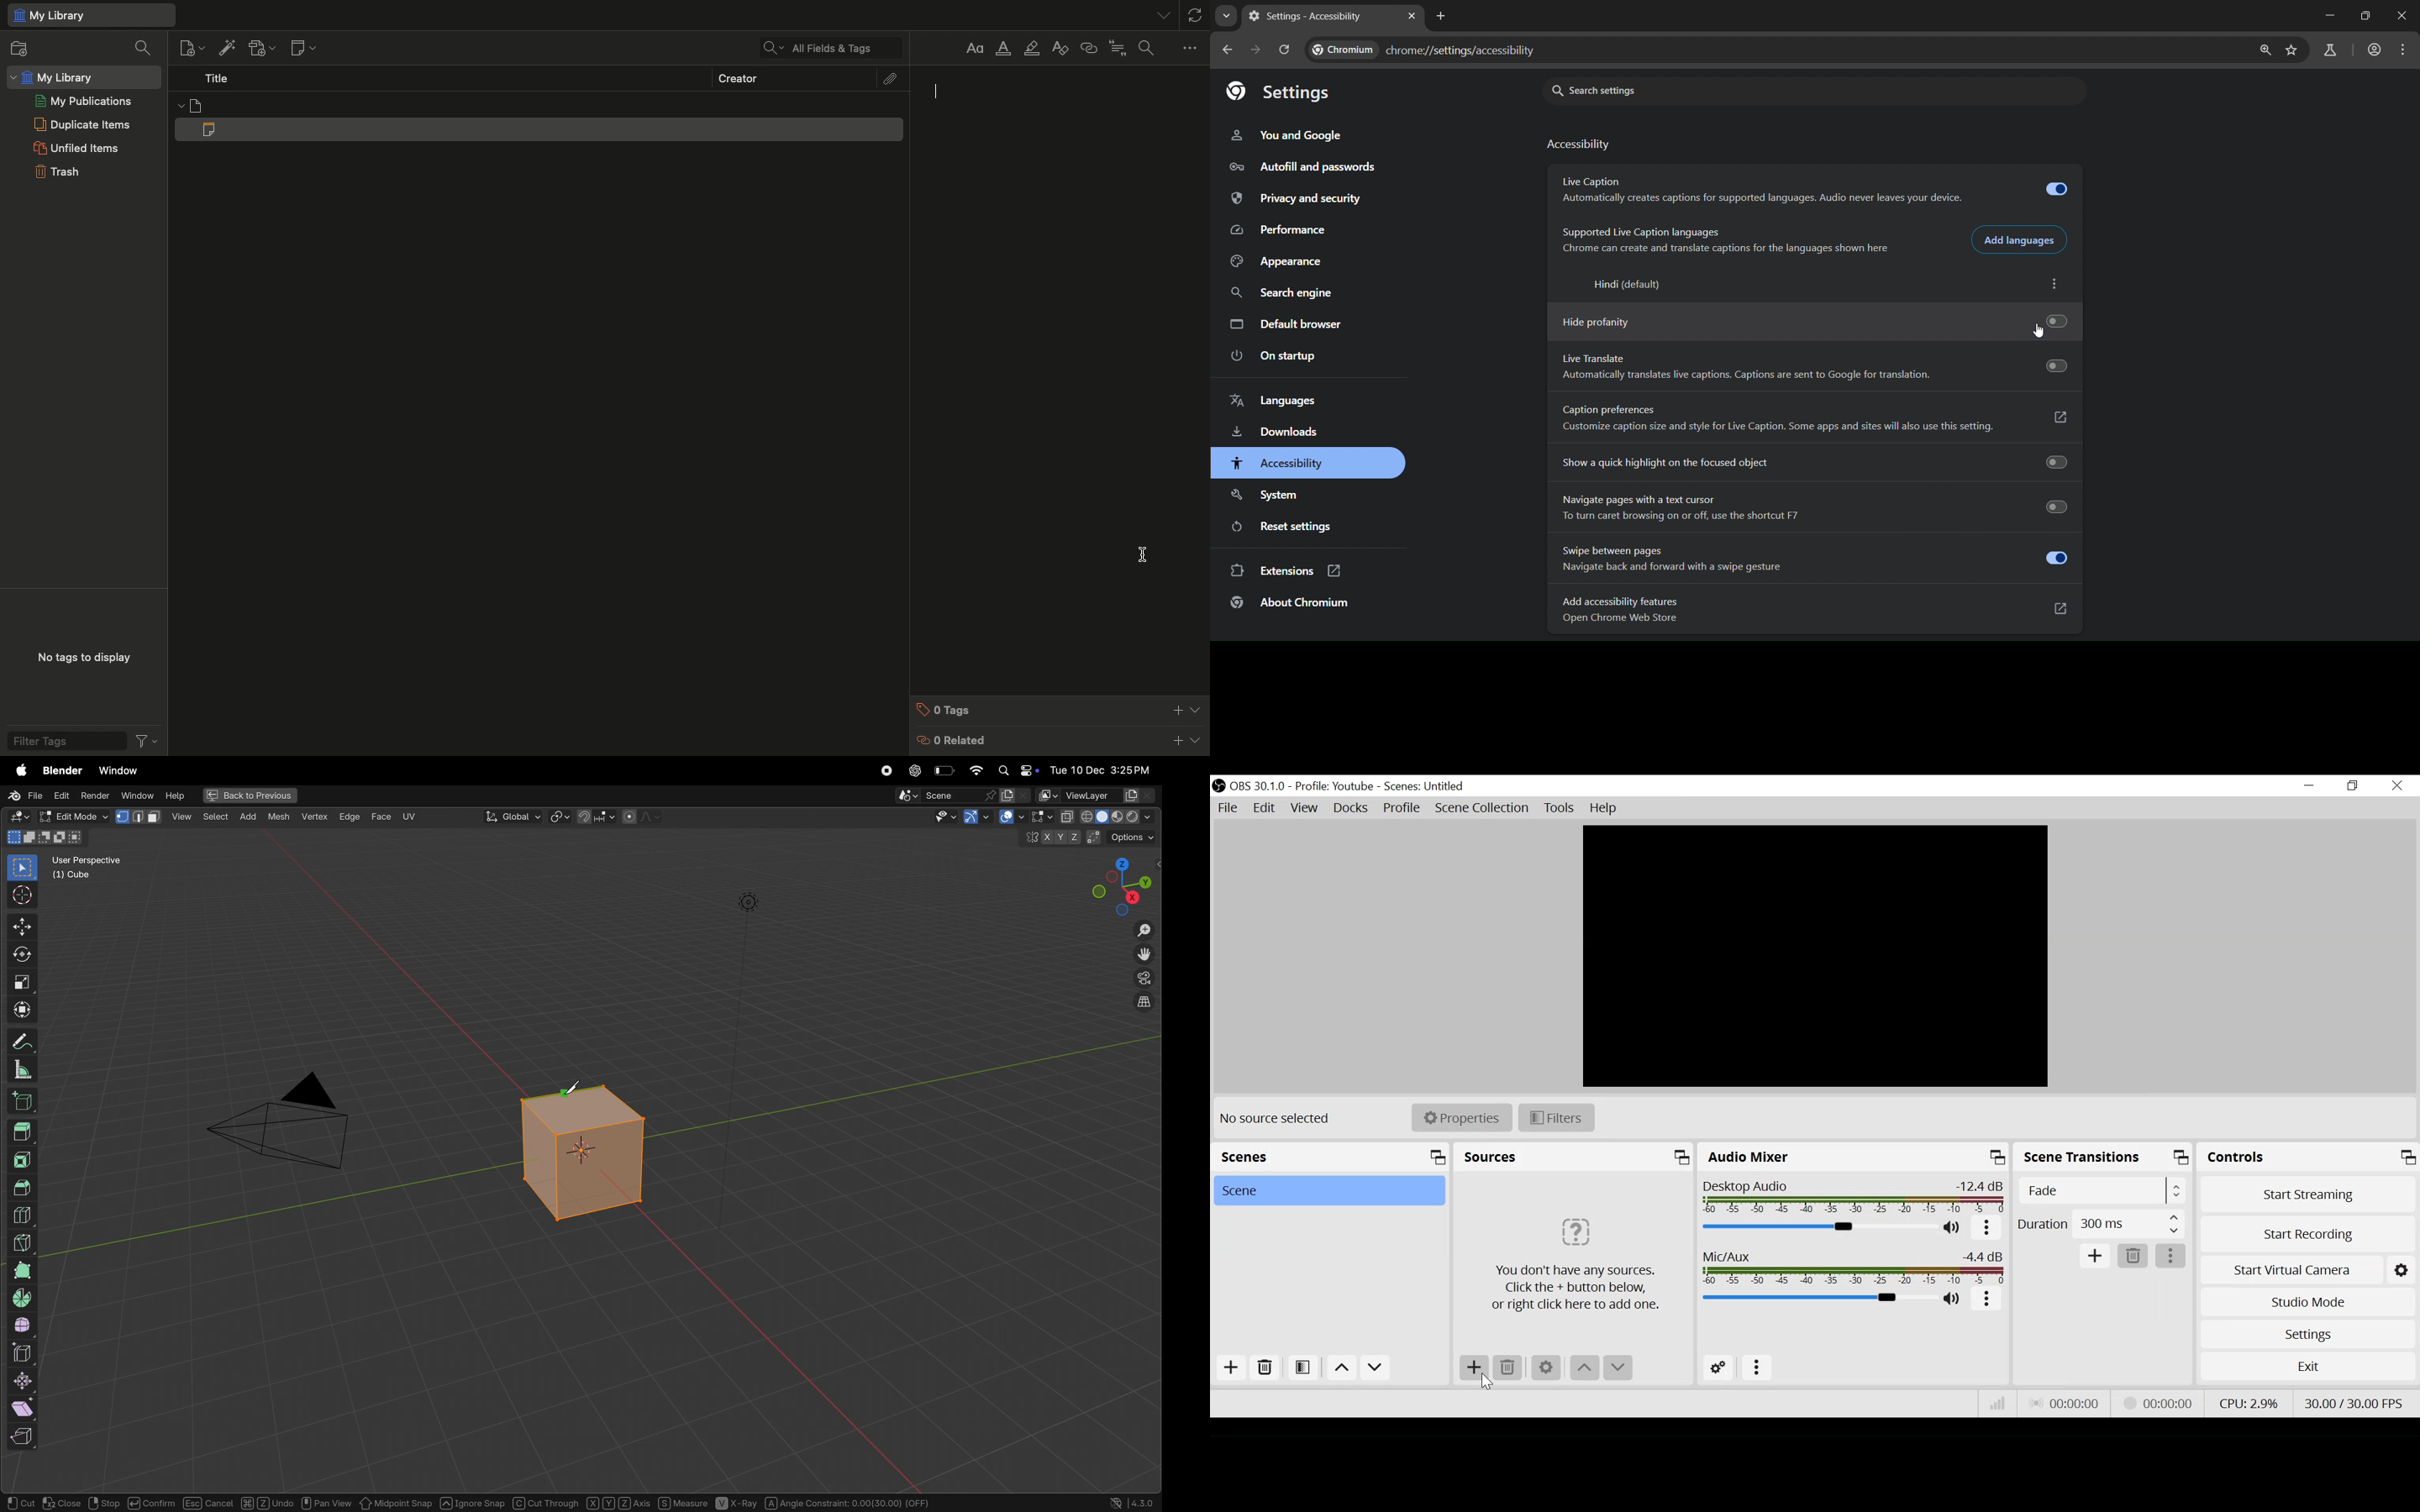  What do you see at coordinates (1427, 786) in the screenshot?
I see `Scenes` at bounding box center [1427, 786].